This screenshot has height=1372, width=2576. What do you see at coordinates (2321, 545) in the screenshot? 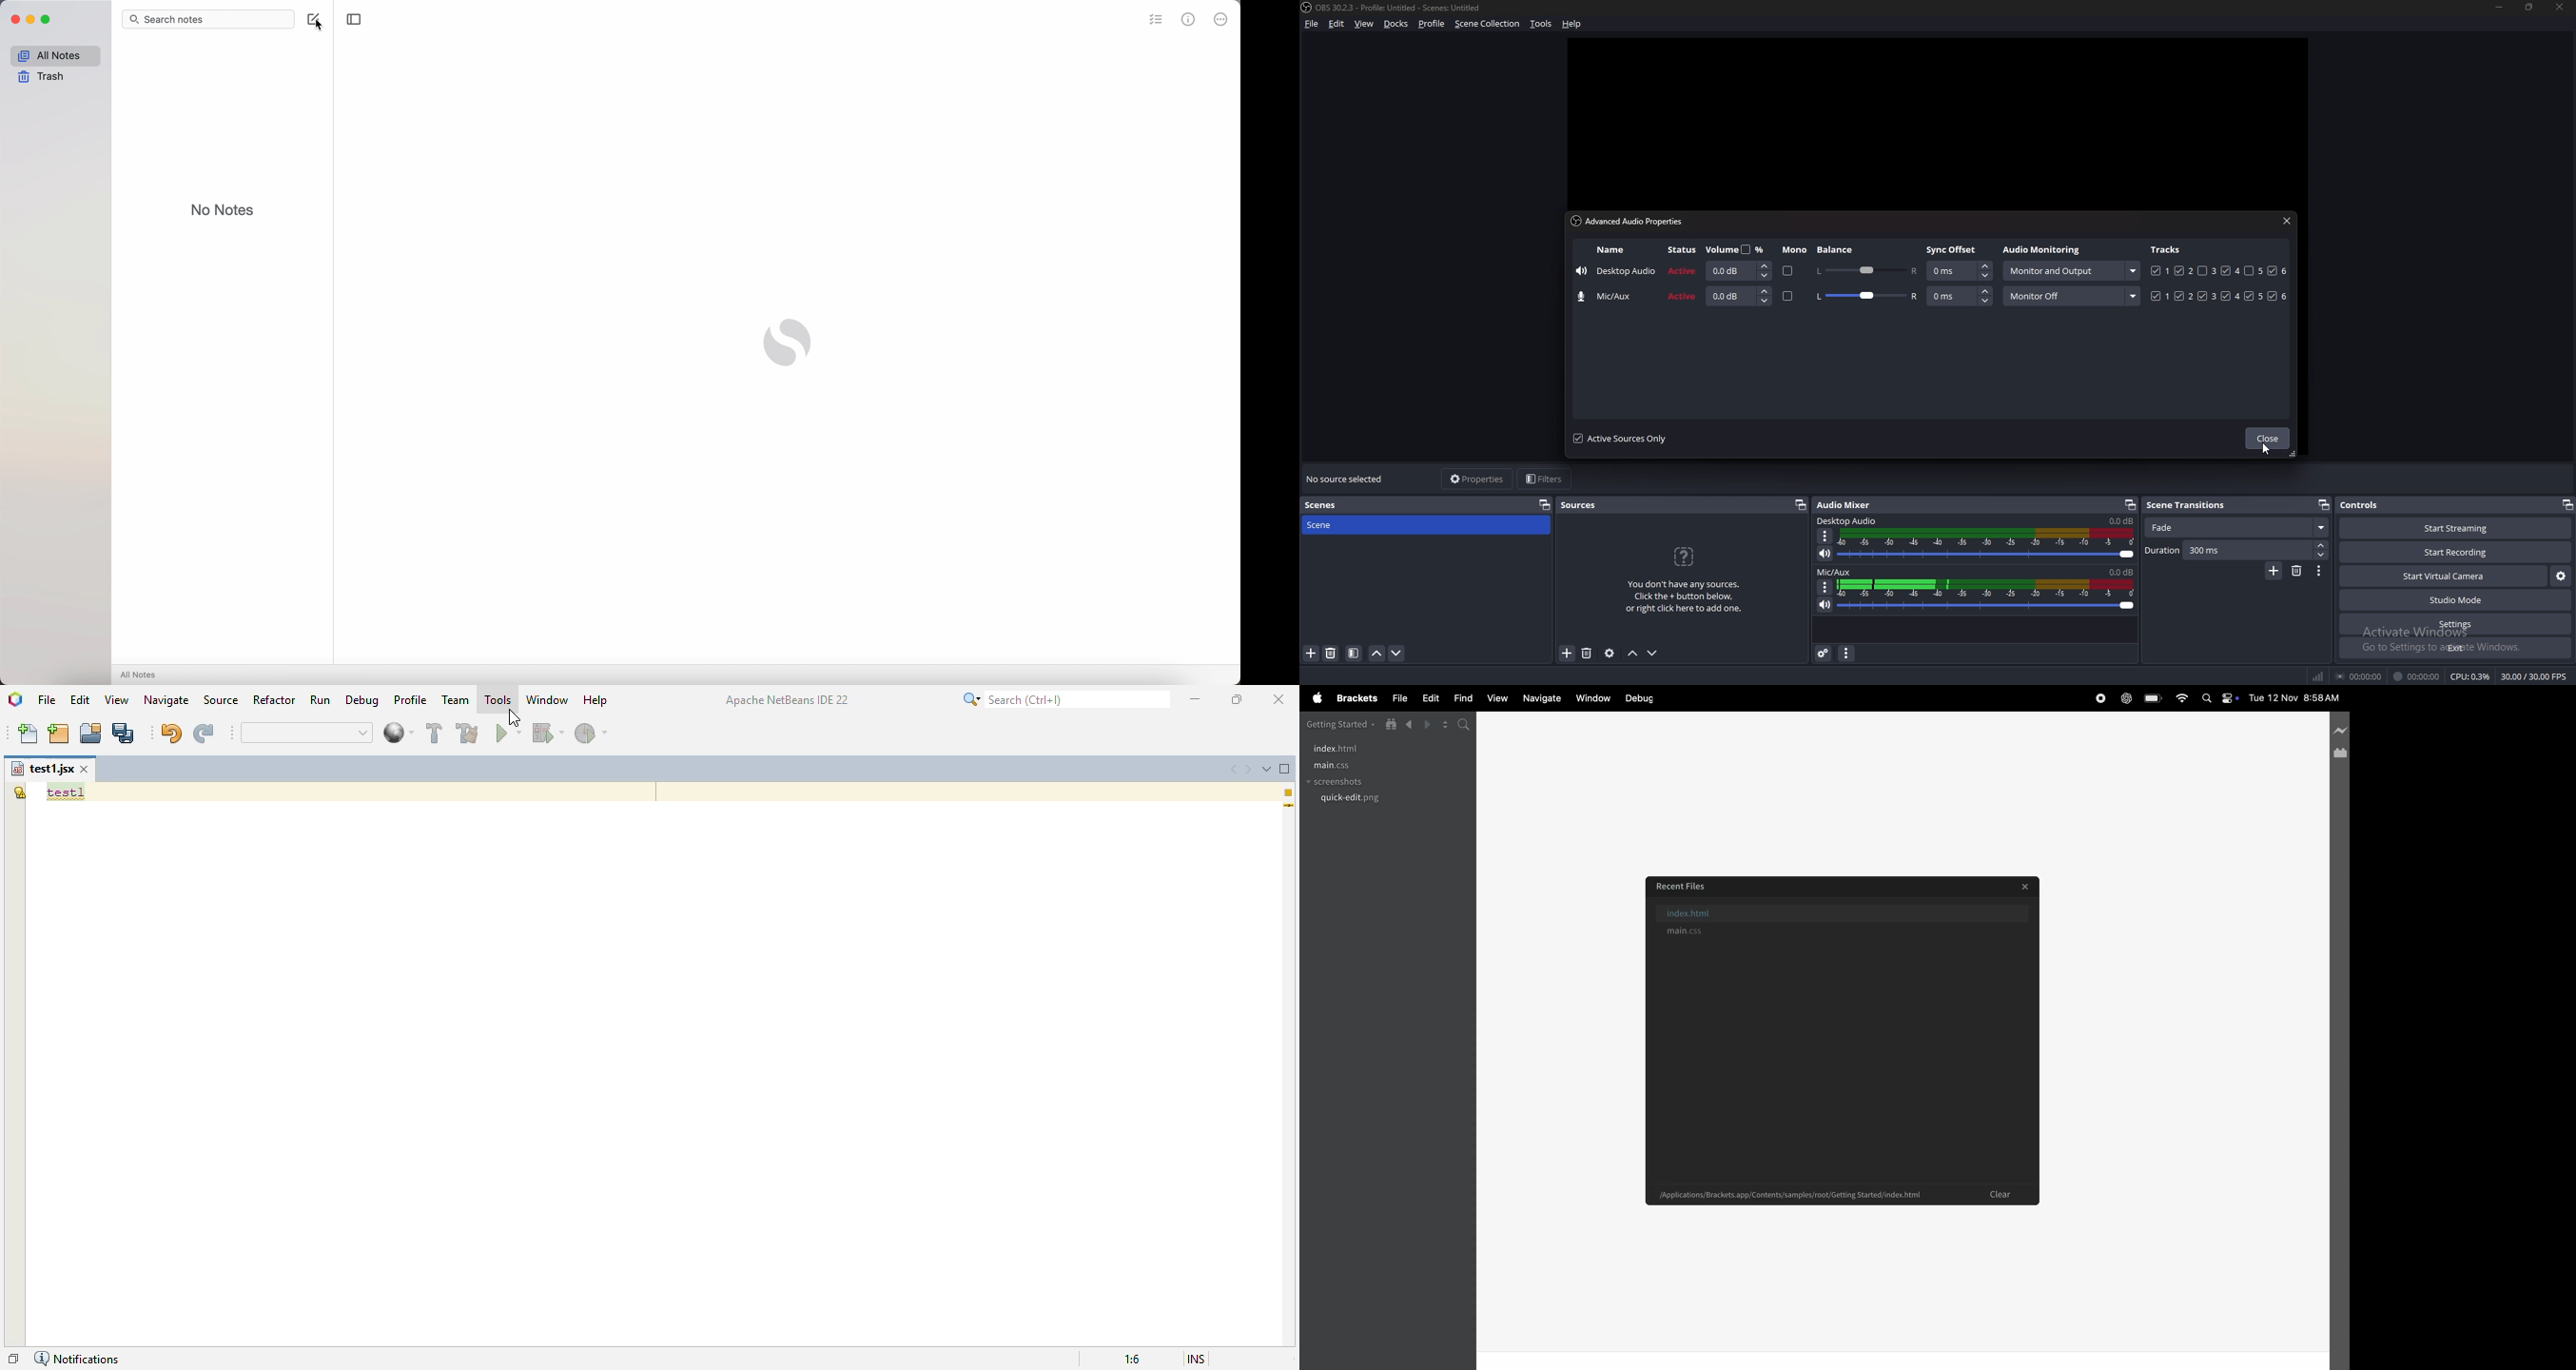
I see `increase duration` at bounding box center [2321, 545].